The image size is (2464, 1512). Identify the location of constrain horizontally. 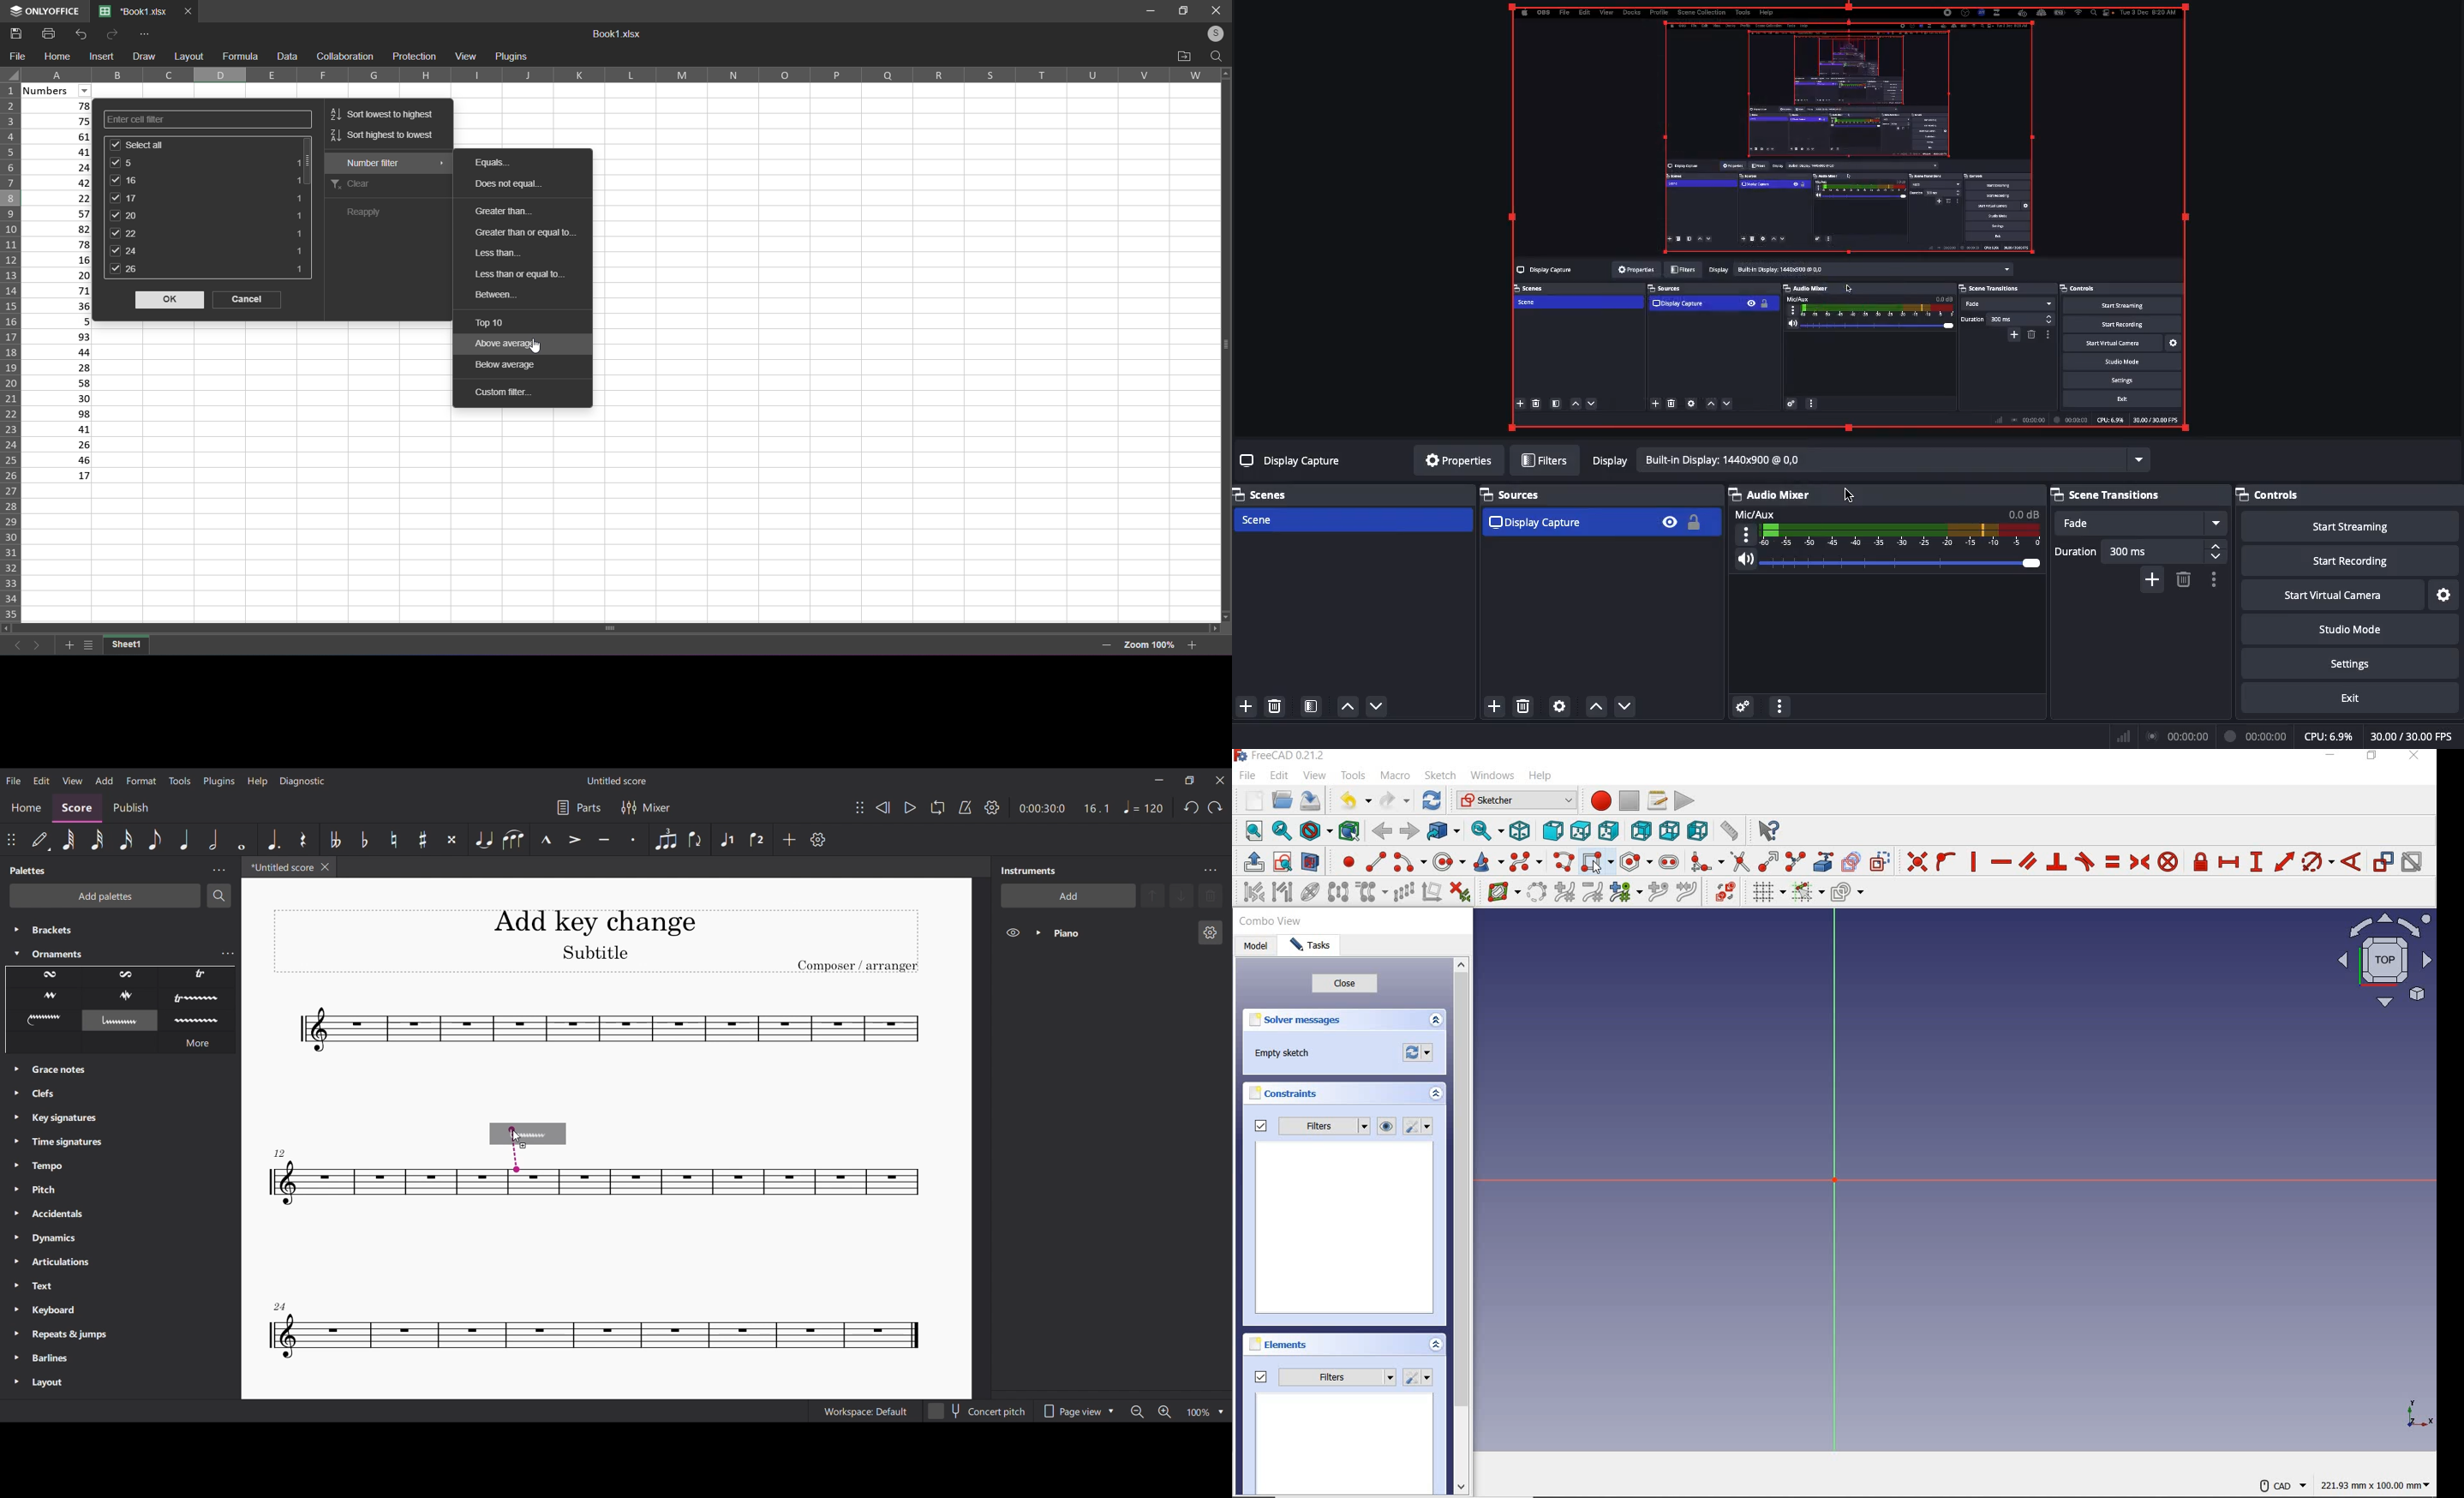
(2001, 862).